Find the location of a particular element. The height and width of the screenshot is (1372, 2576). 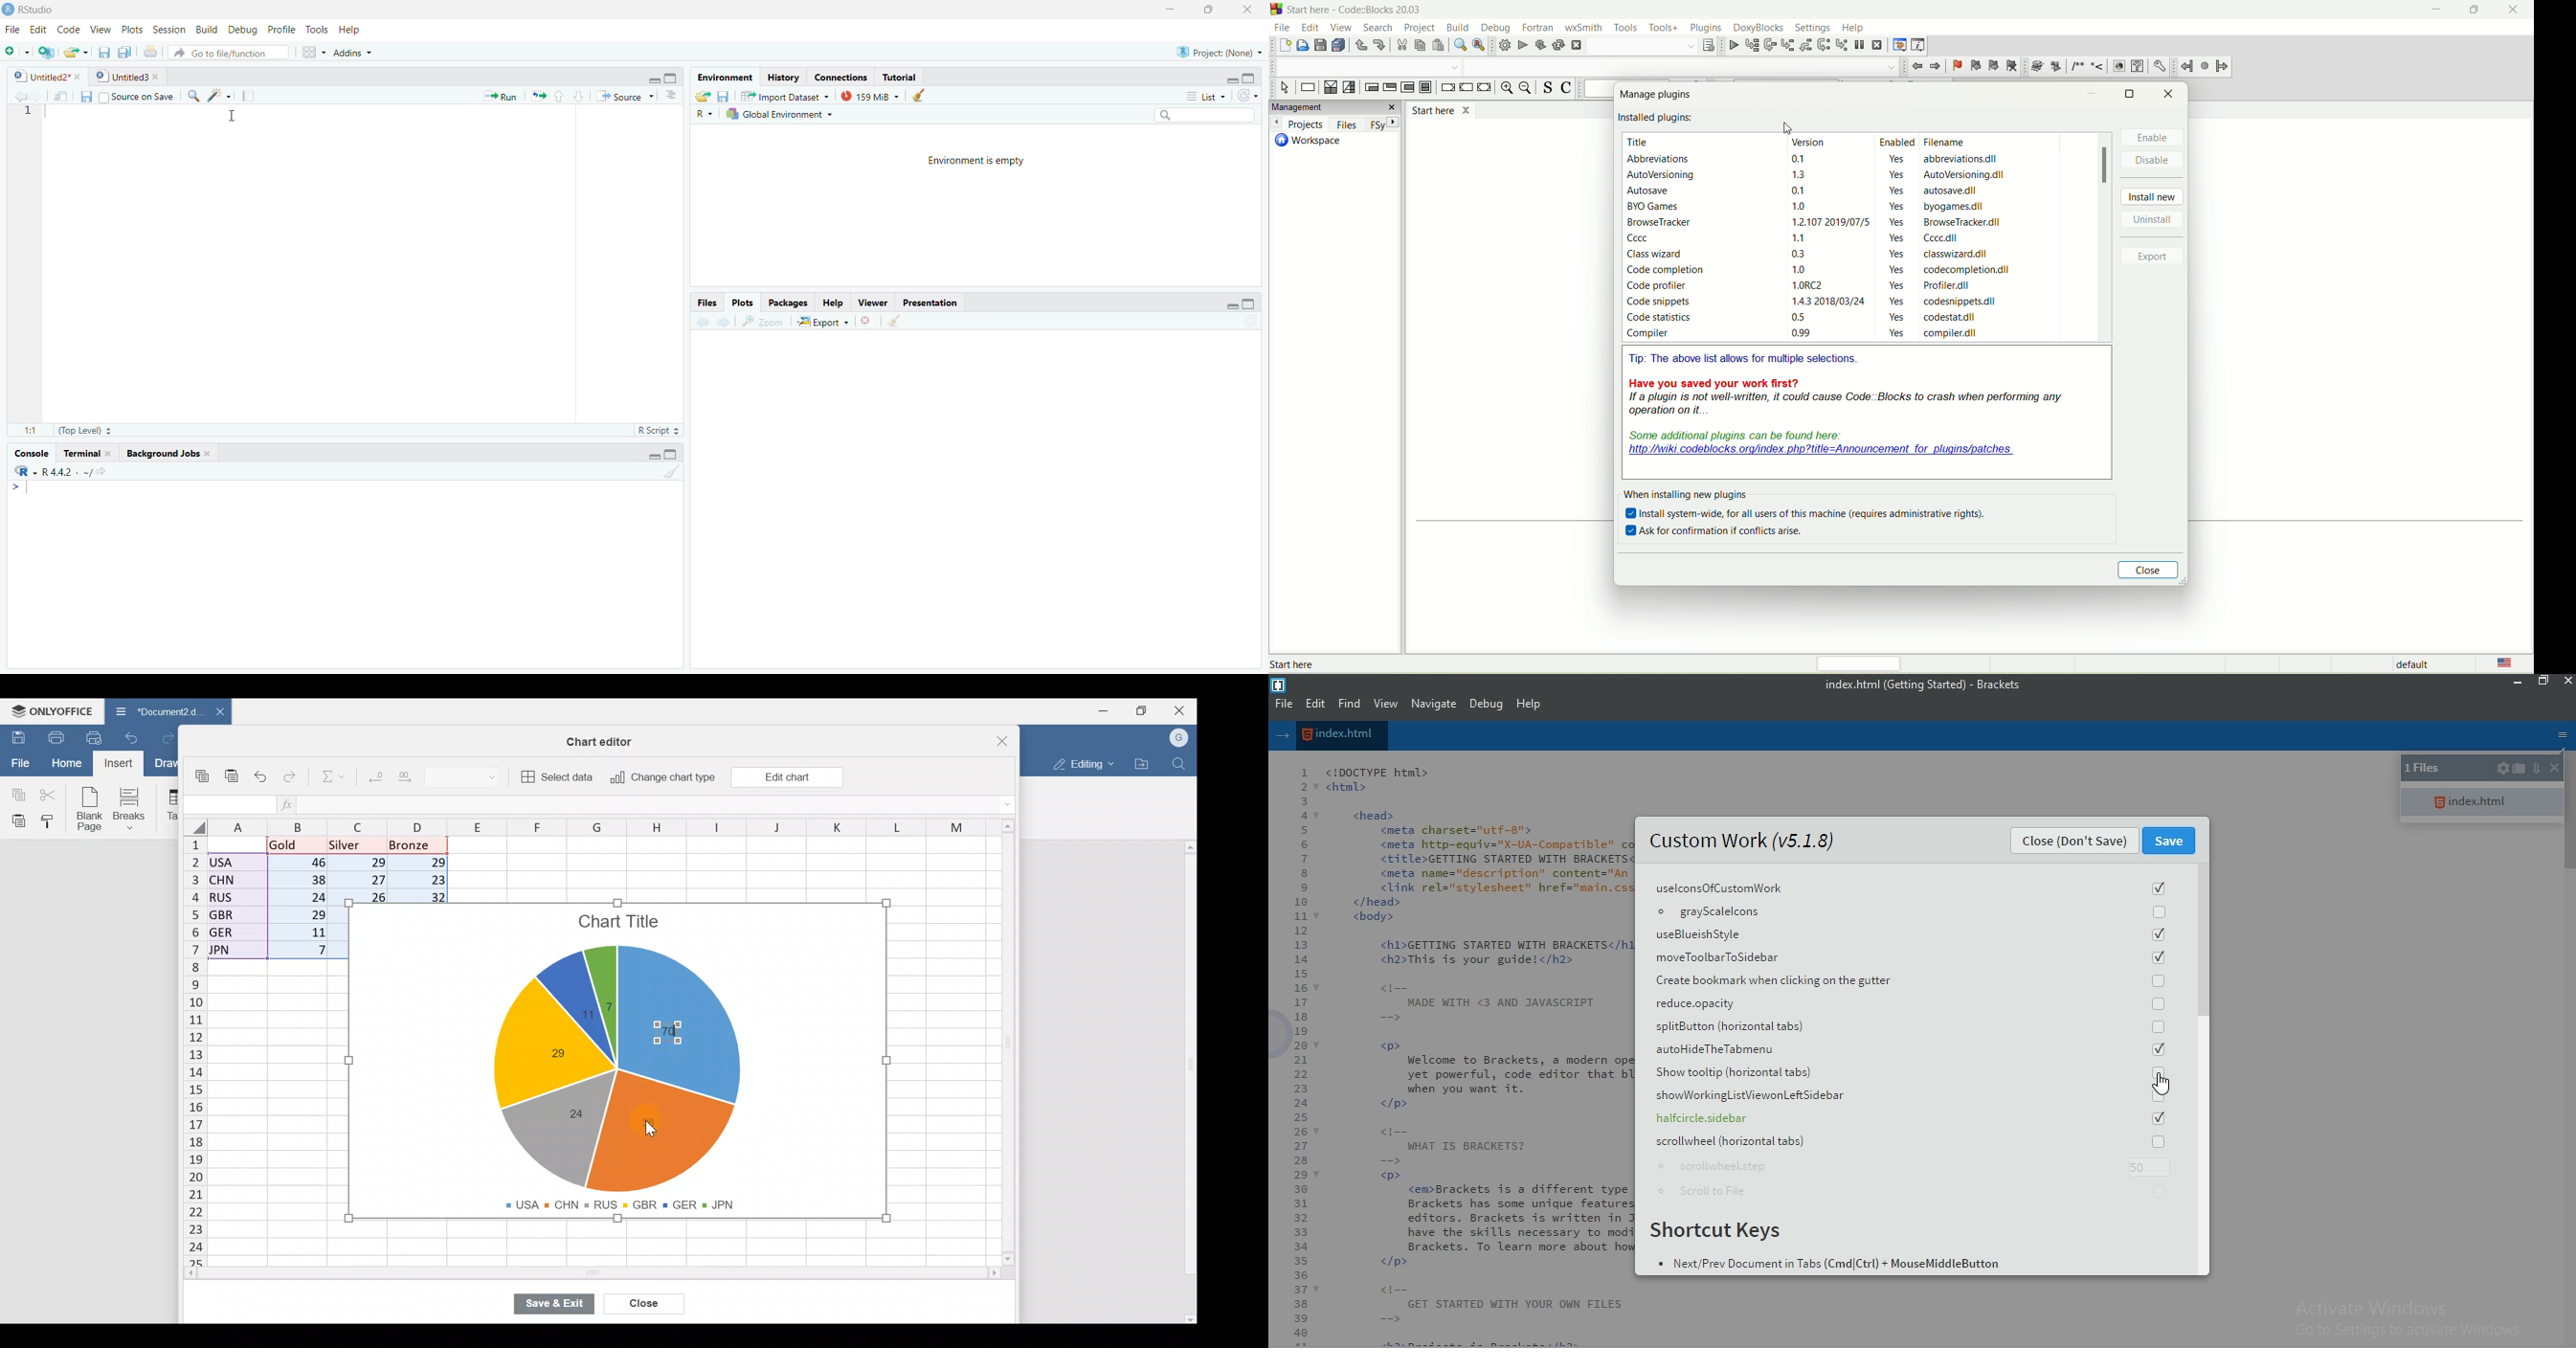

Plots is located at coordinates (742, 304).